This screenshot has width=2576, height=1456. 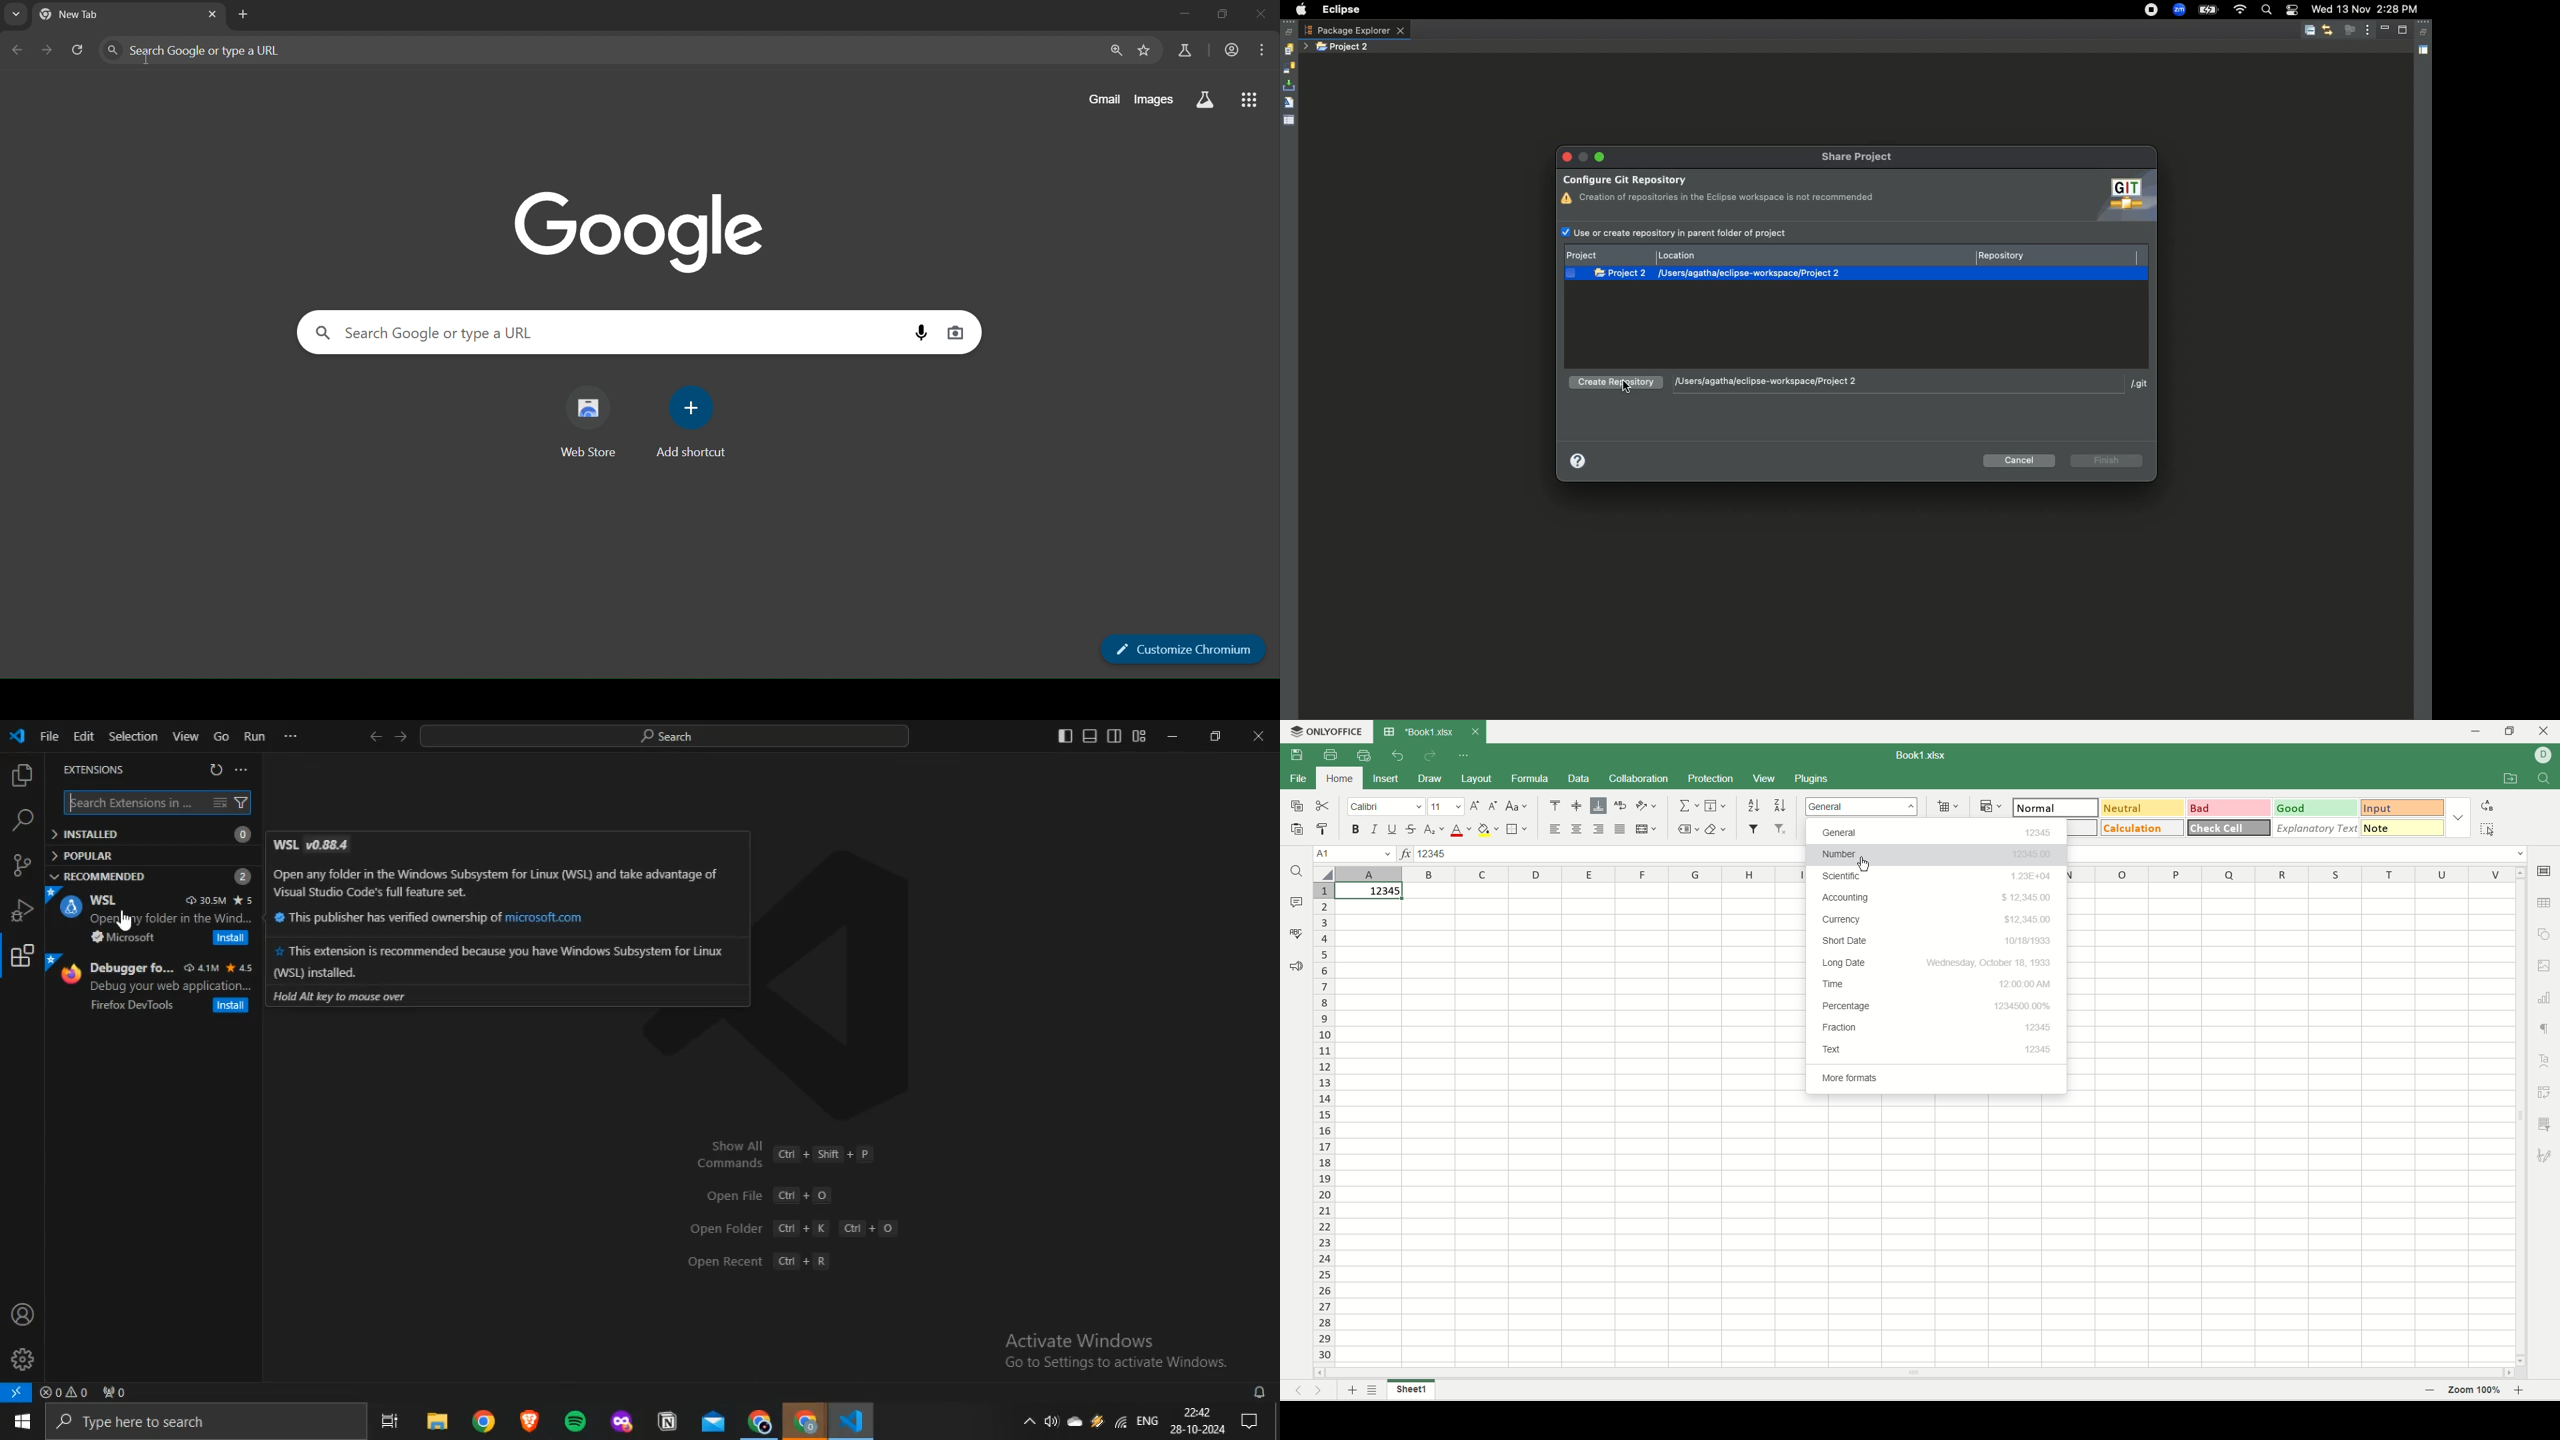 What do you see at coordinates (2522, 1117) in the screenshot?
I see `vertical scroll bar` at bounding box center [2522, 1117].